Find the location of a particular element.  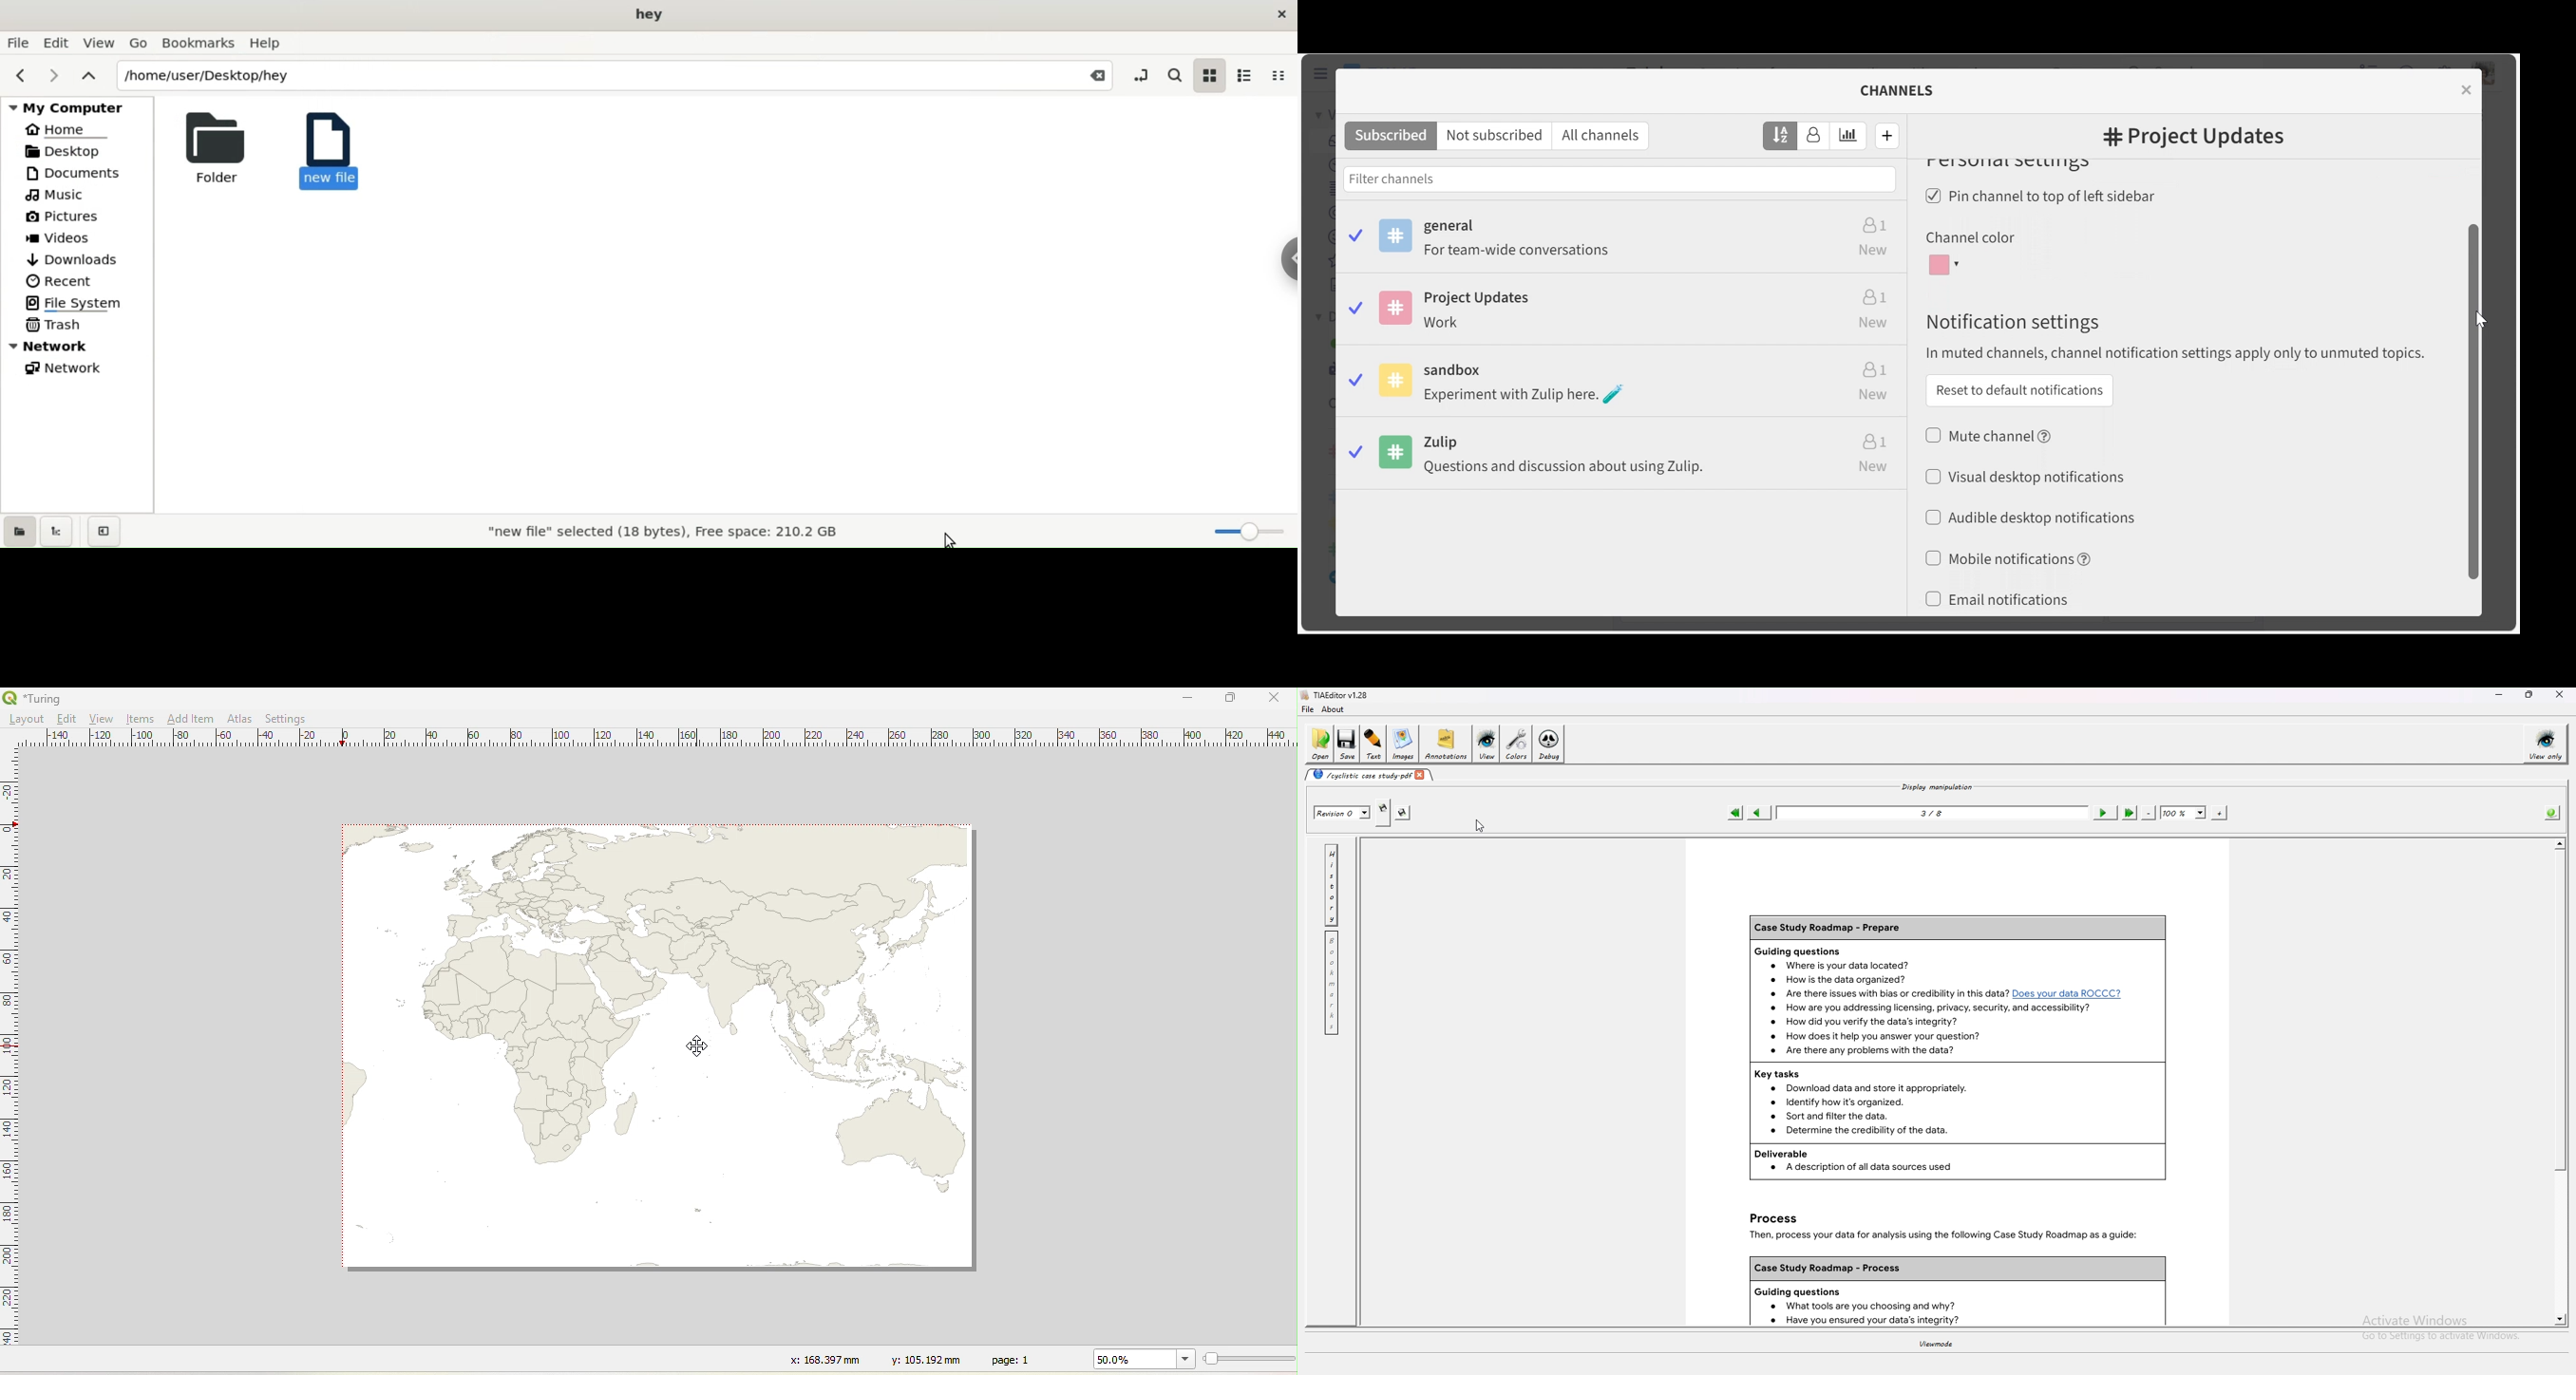

Videos is located at coordinates (68, 239).